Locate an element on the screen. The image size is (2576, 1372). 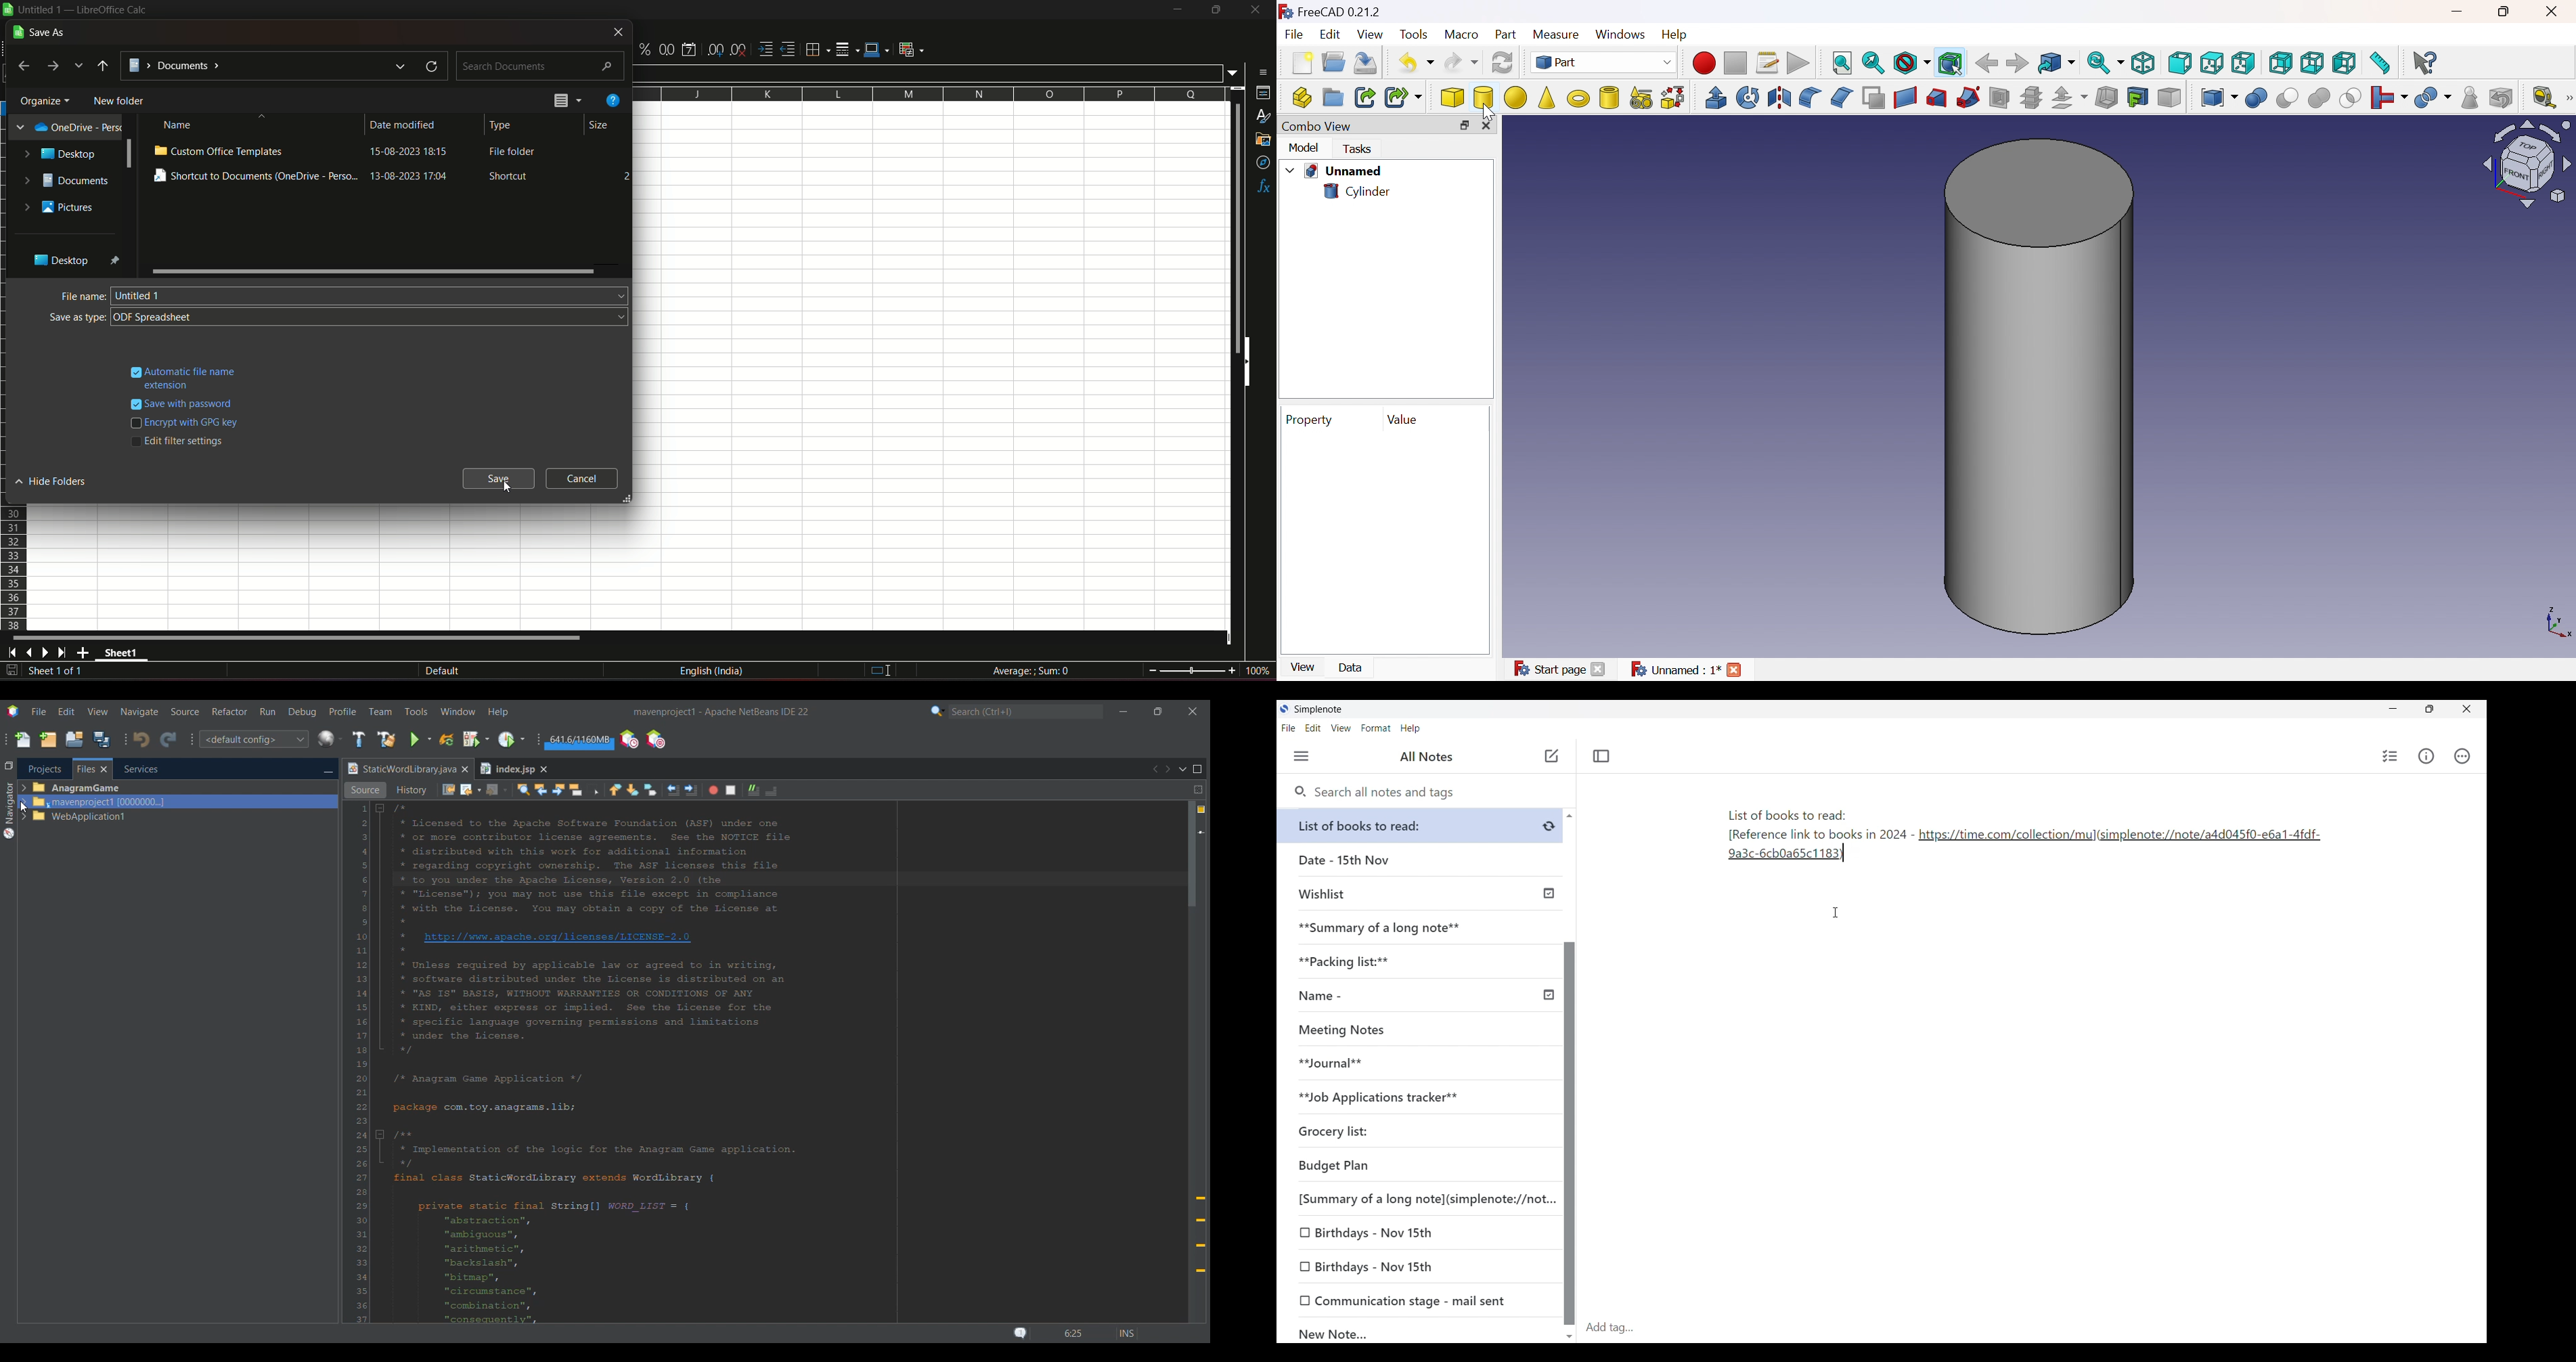
border color is located at coordinates (878, 51).